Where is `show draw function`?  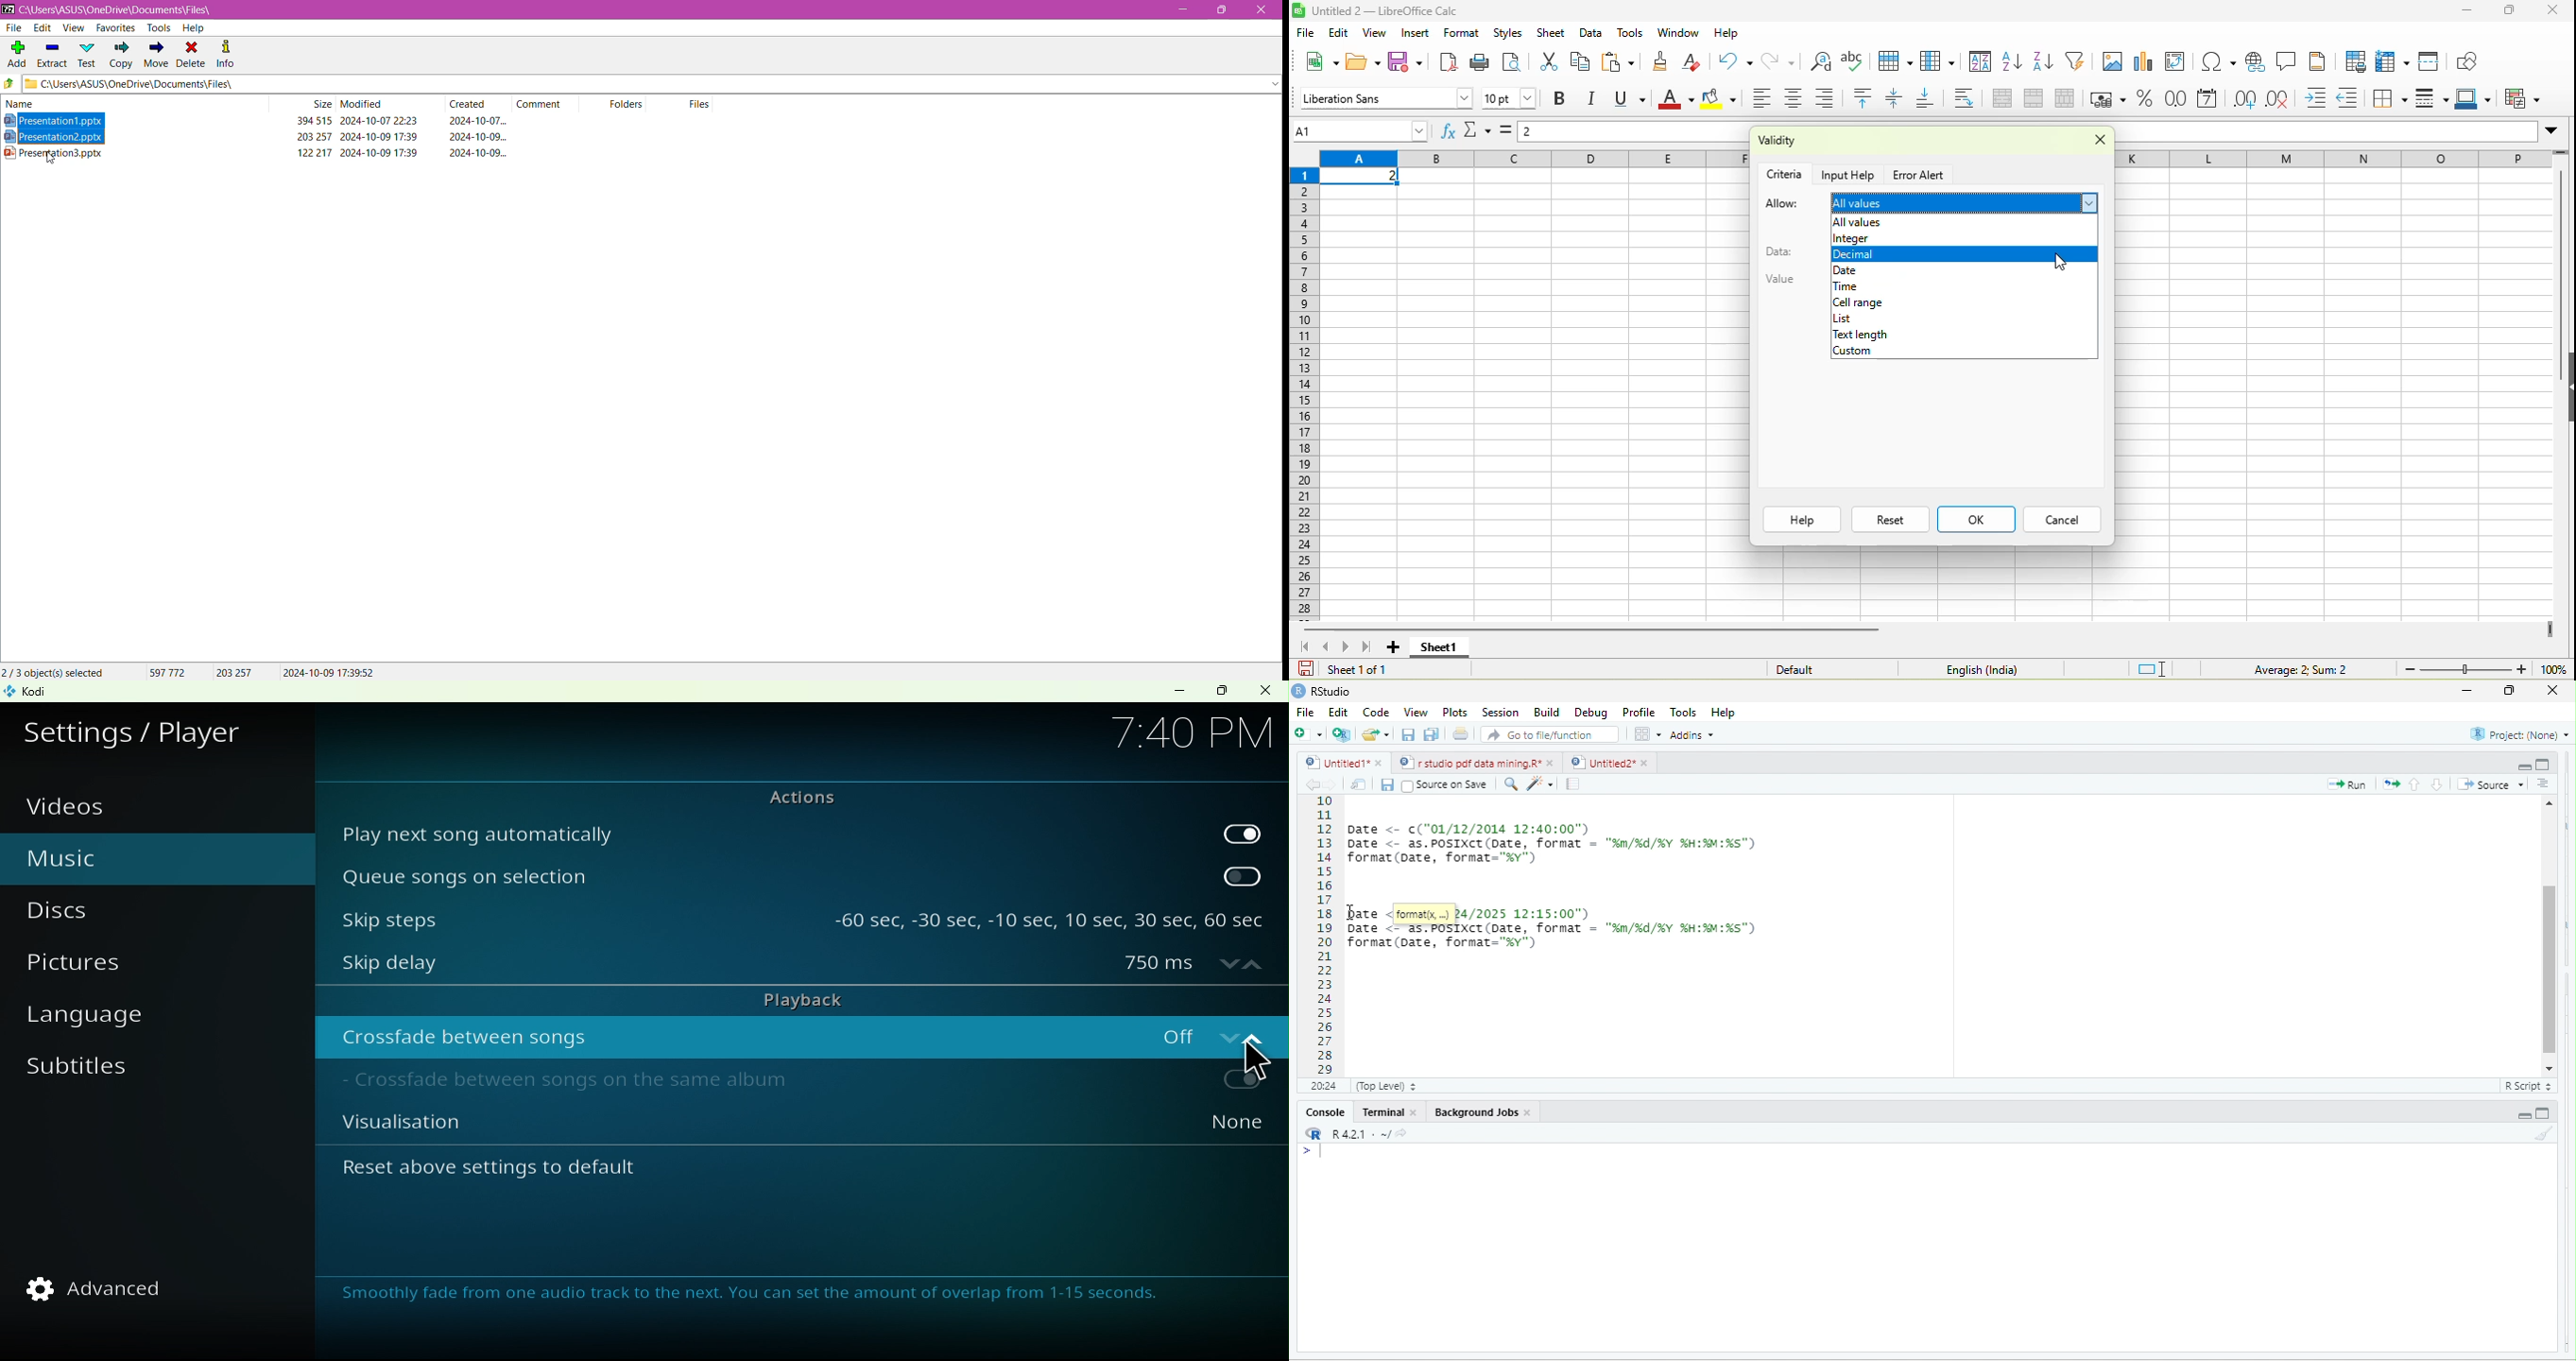 show draw function is located at coordinates (2470, 60).